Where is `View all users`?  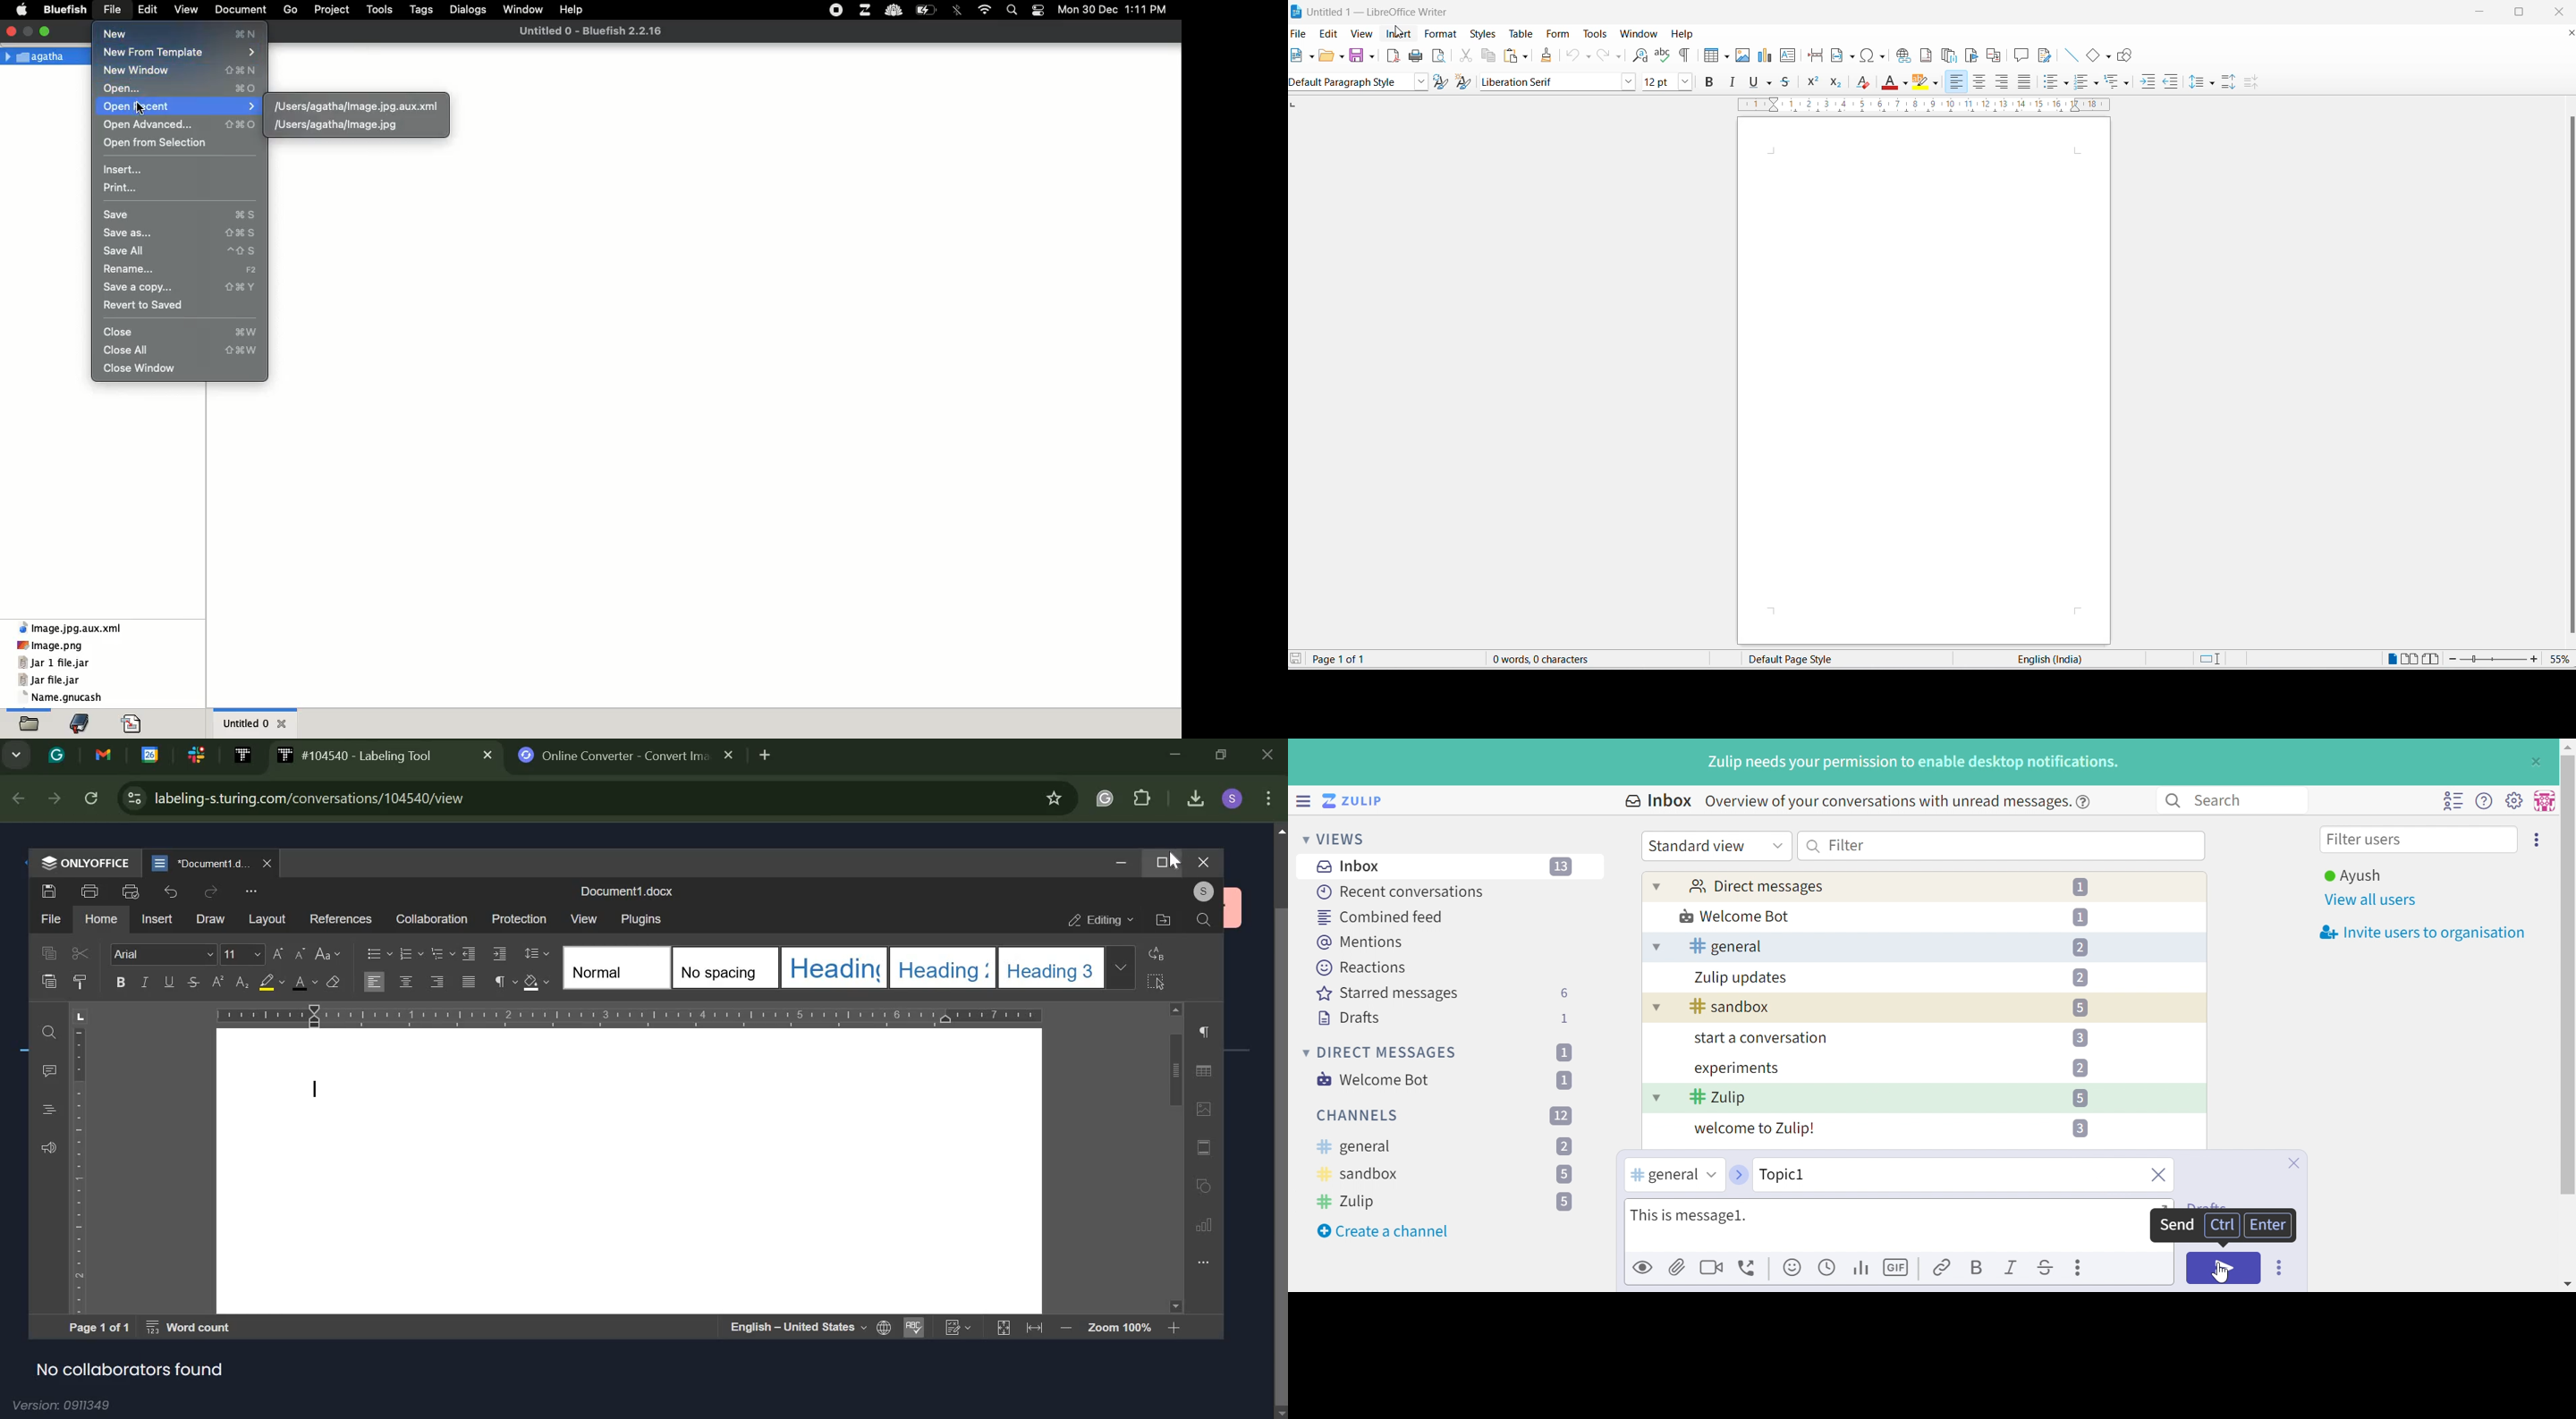 View all users is located at coordinates (2371, 901).